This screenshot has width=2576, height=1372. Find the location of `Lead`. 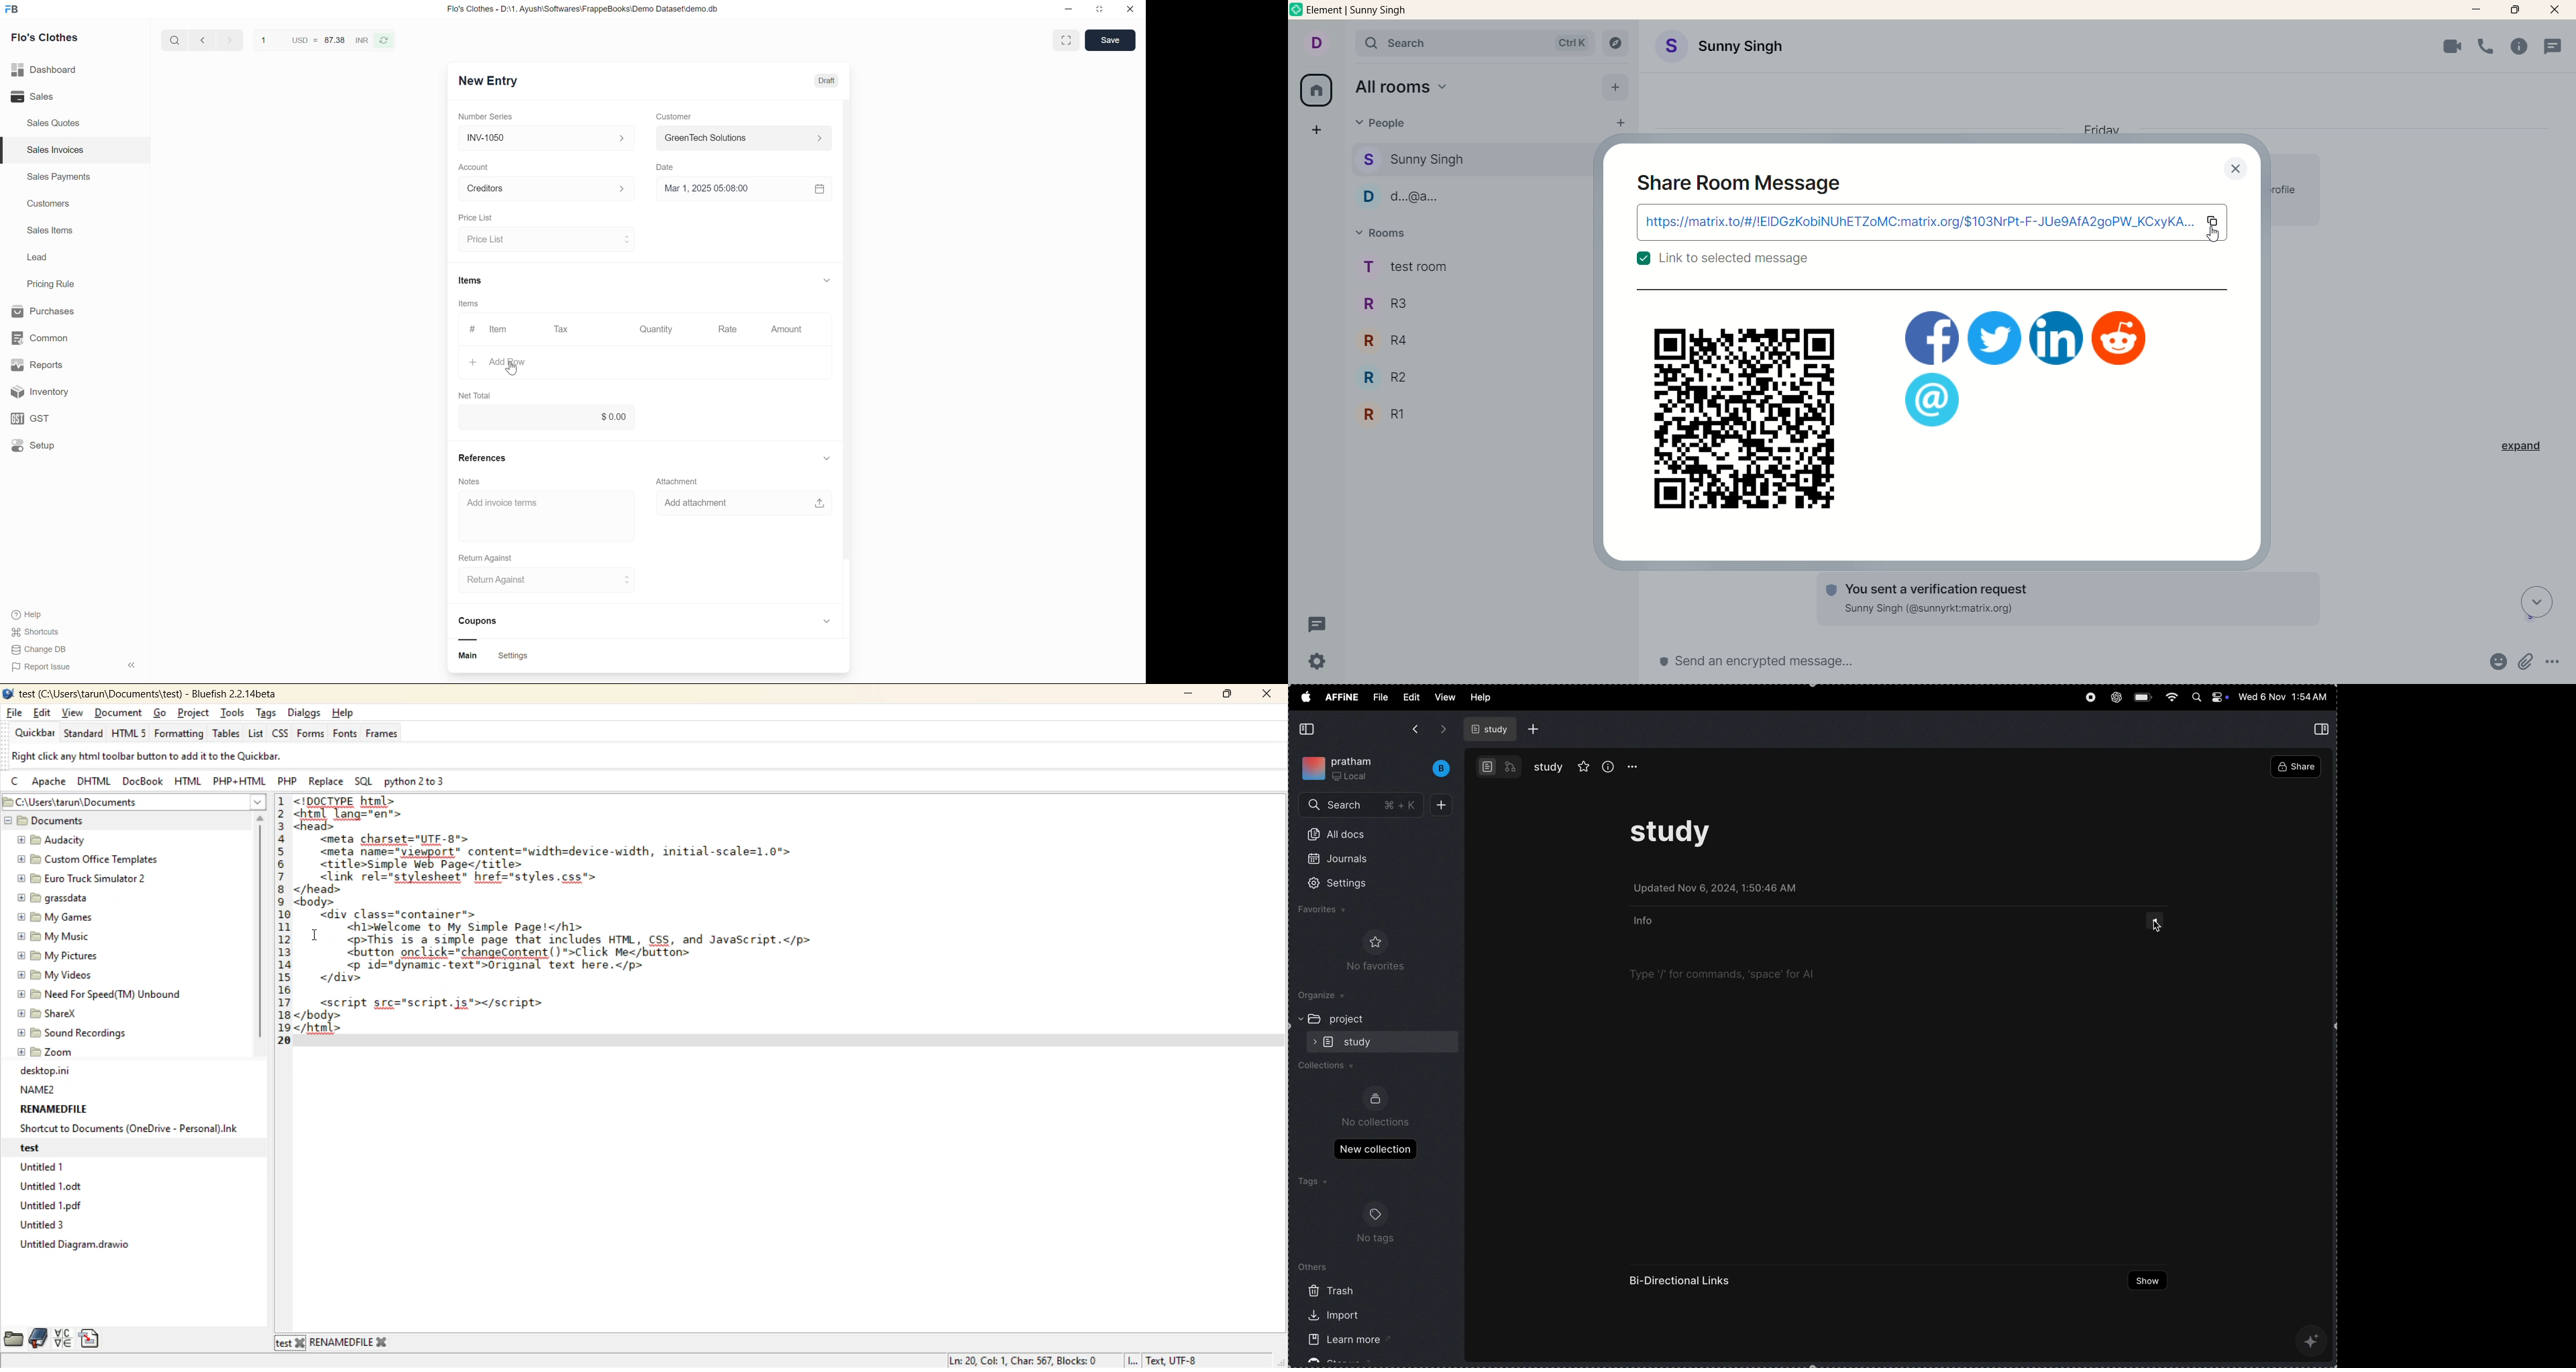

Lead is located at coordinates (37, 258).